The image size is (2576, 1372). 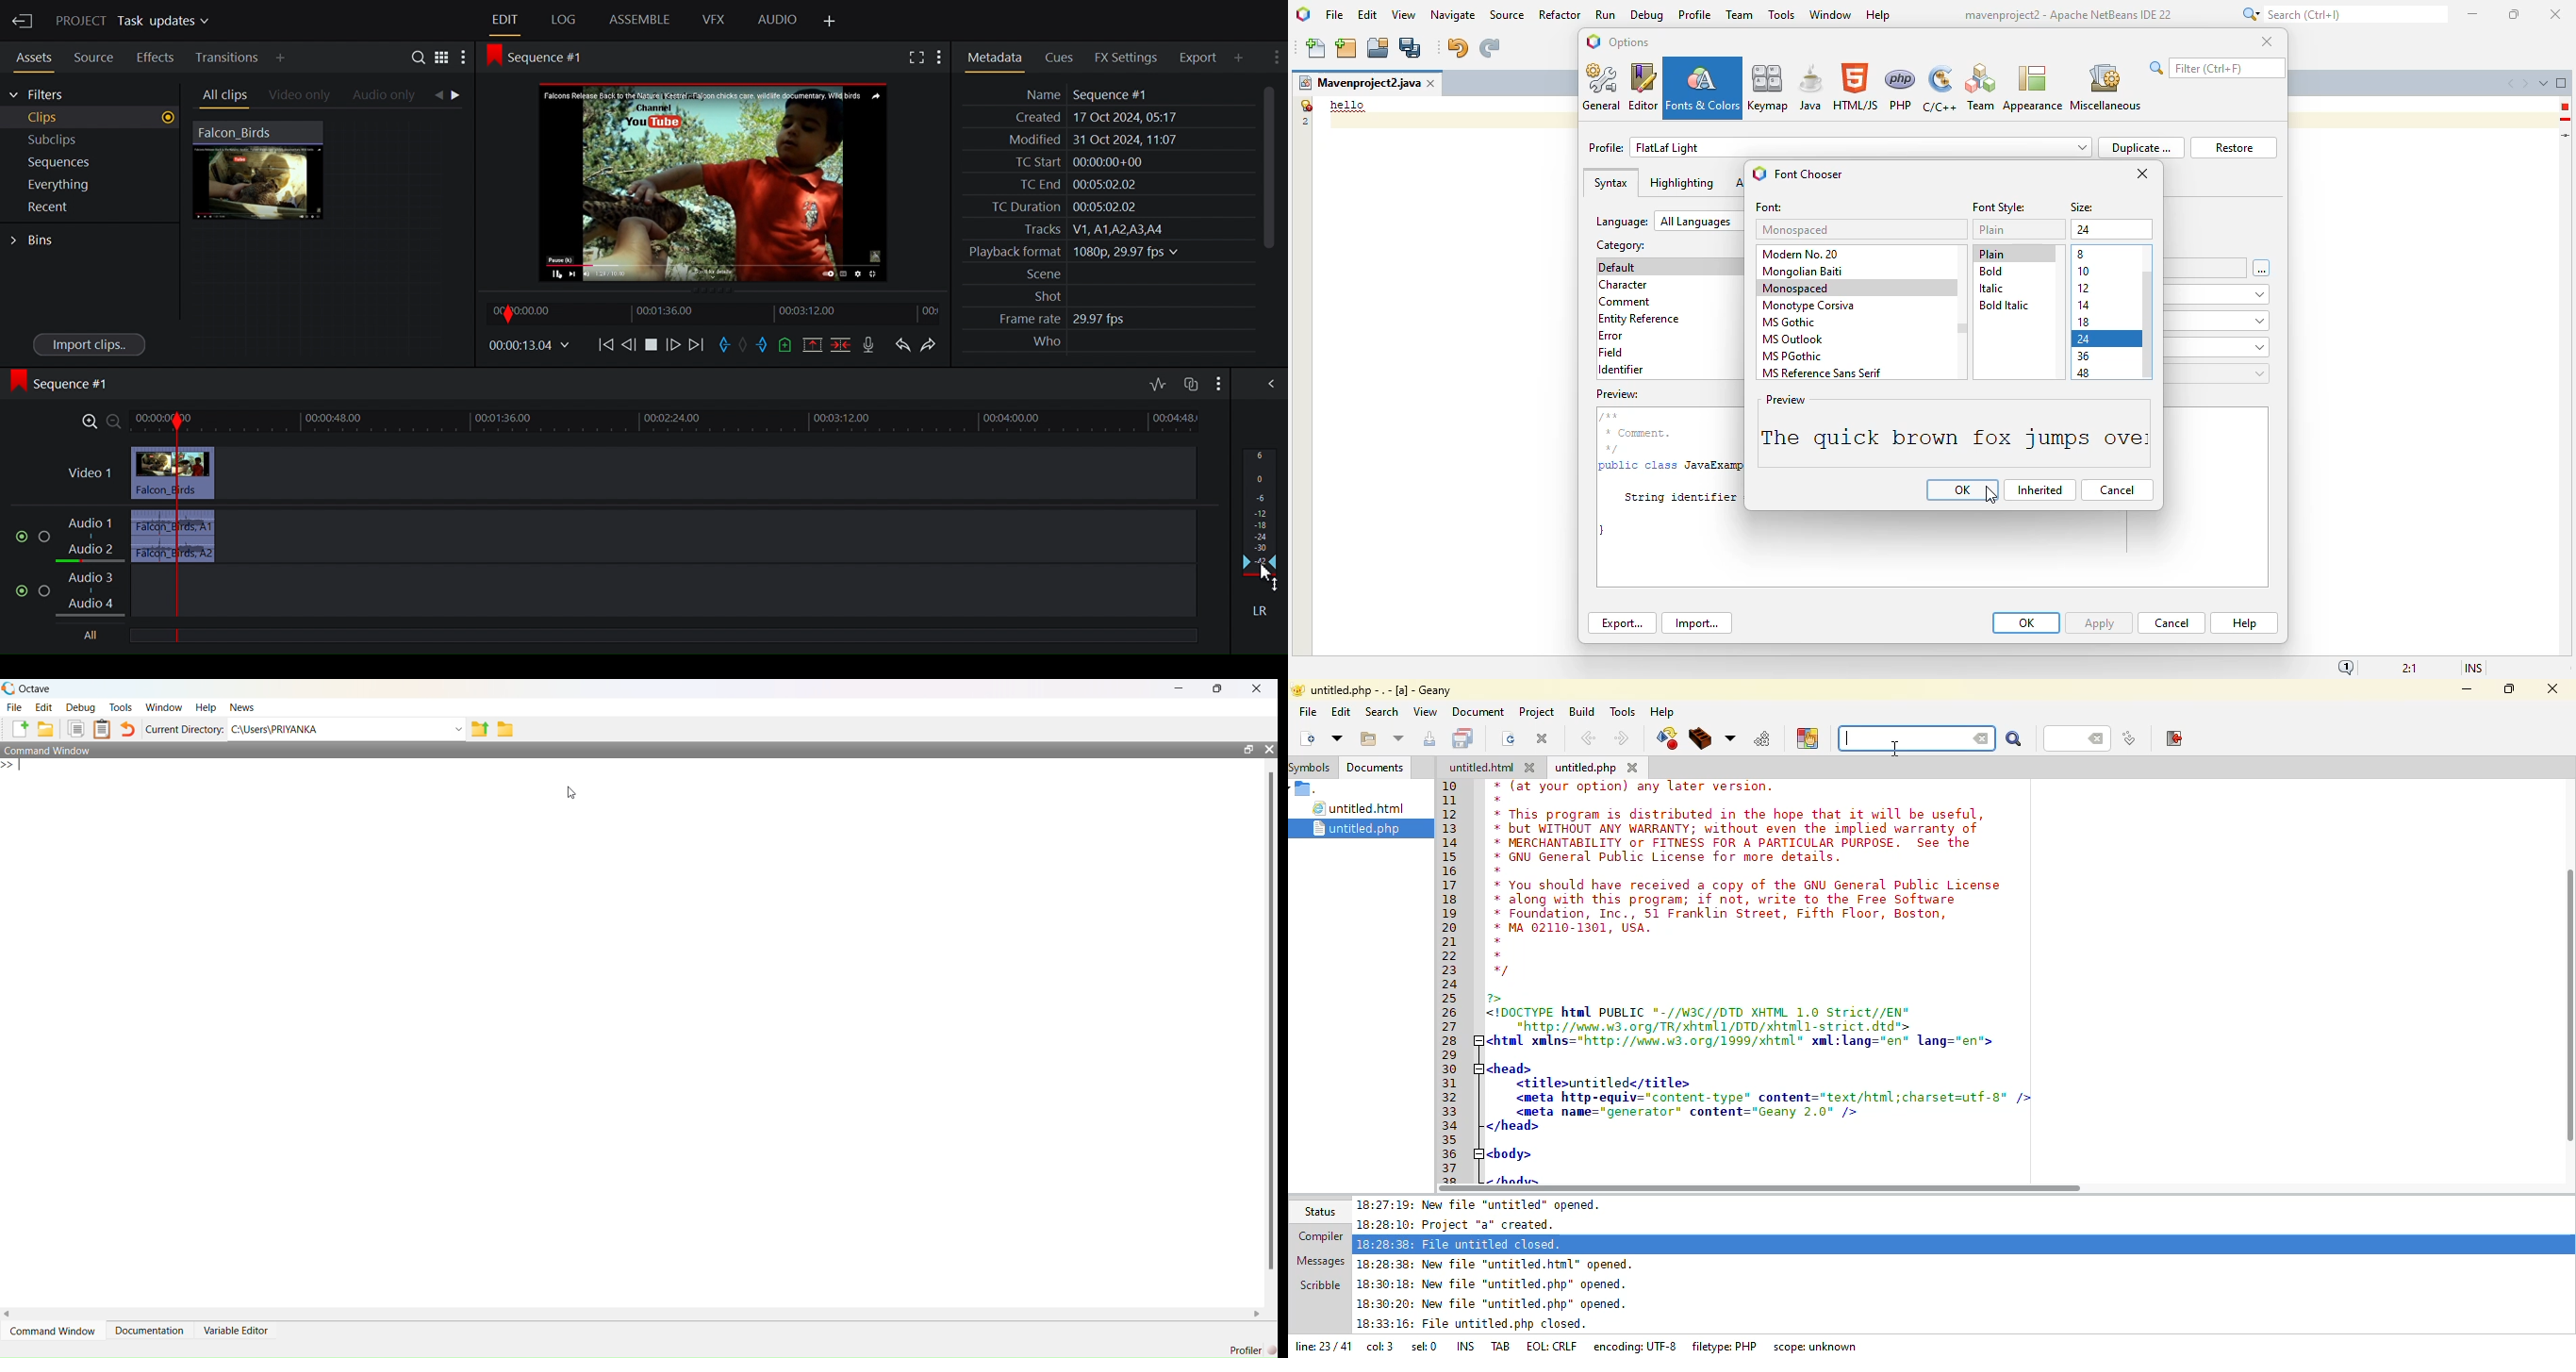 I want to click on 12, so click(x=2084, y=231).